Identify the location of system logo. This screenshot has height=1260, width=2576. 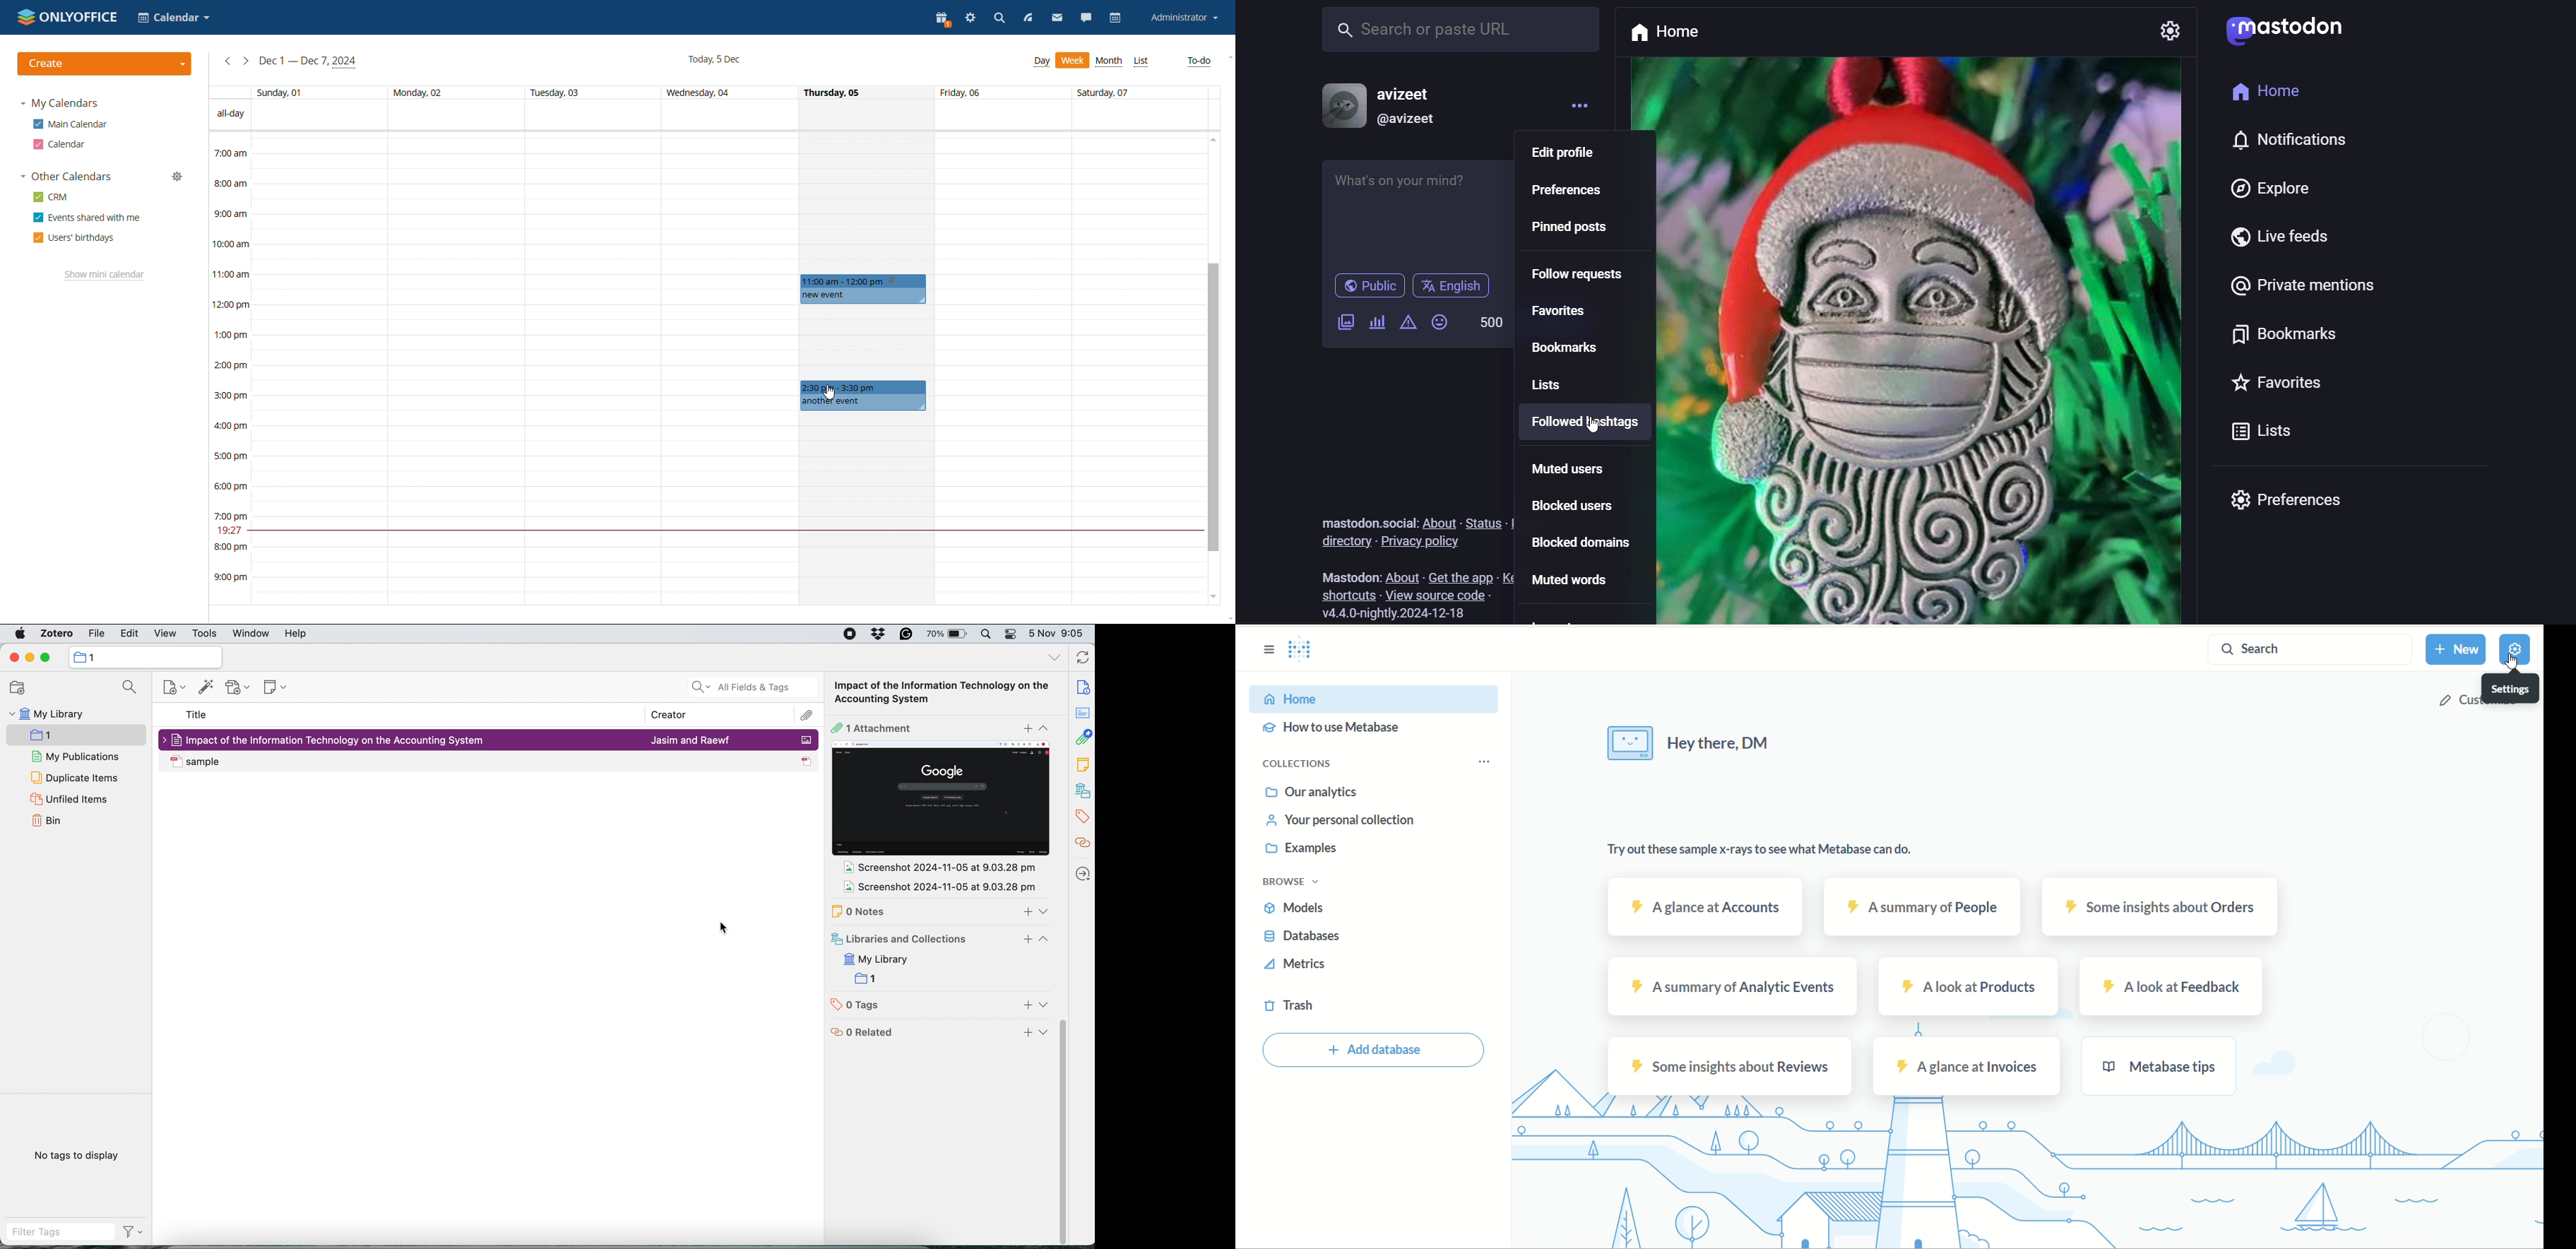
(21, 633).